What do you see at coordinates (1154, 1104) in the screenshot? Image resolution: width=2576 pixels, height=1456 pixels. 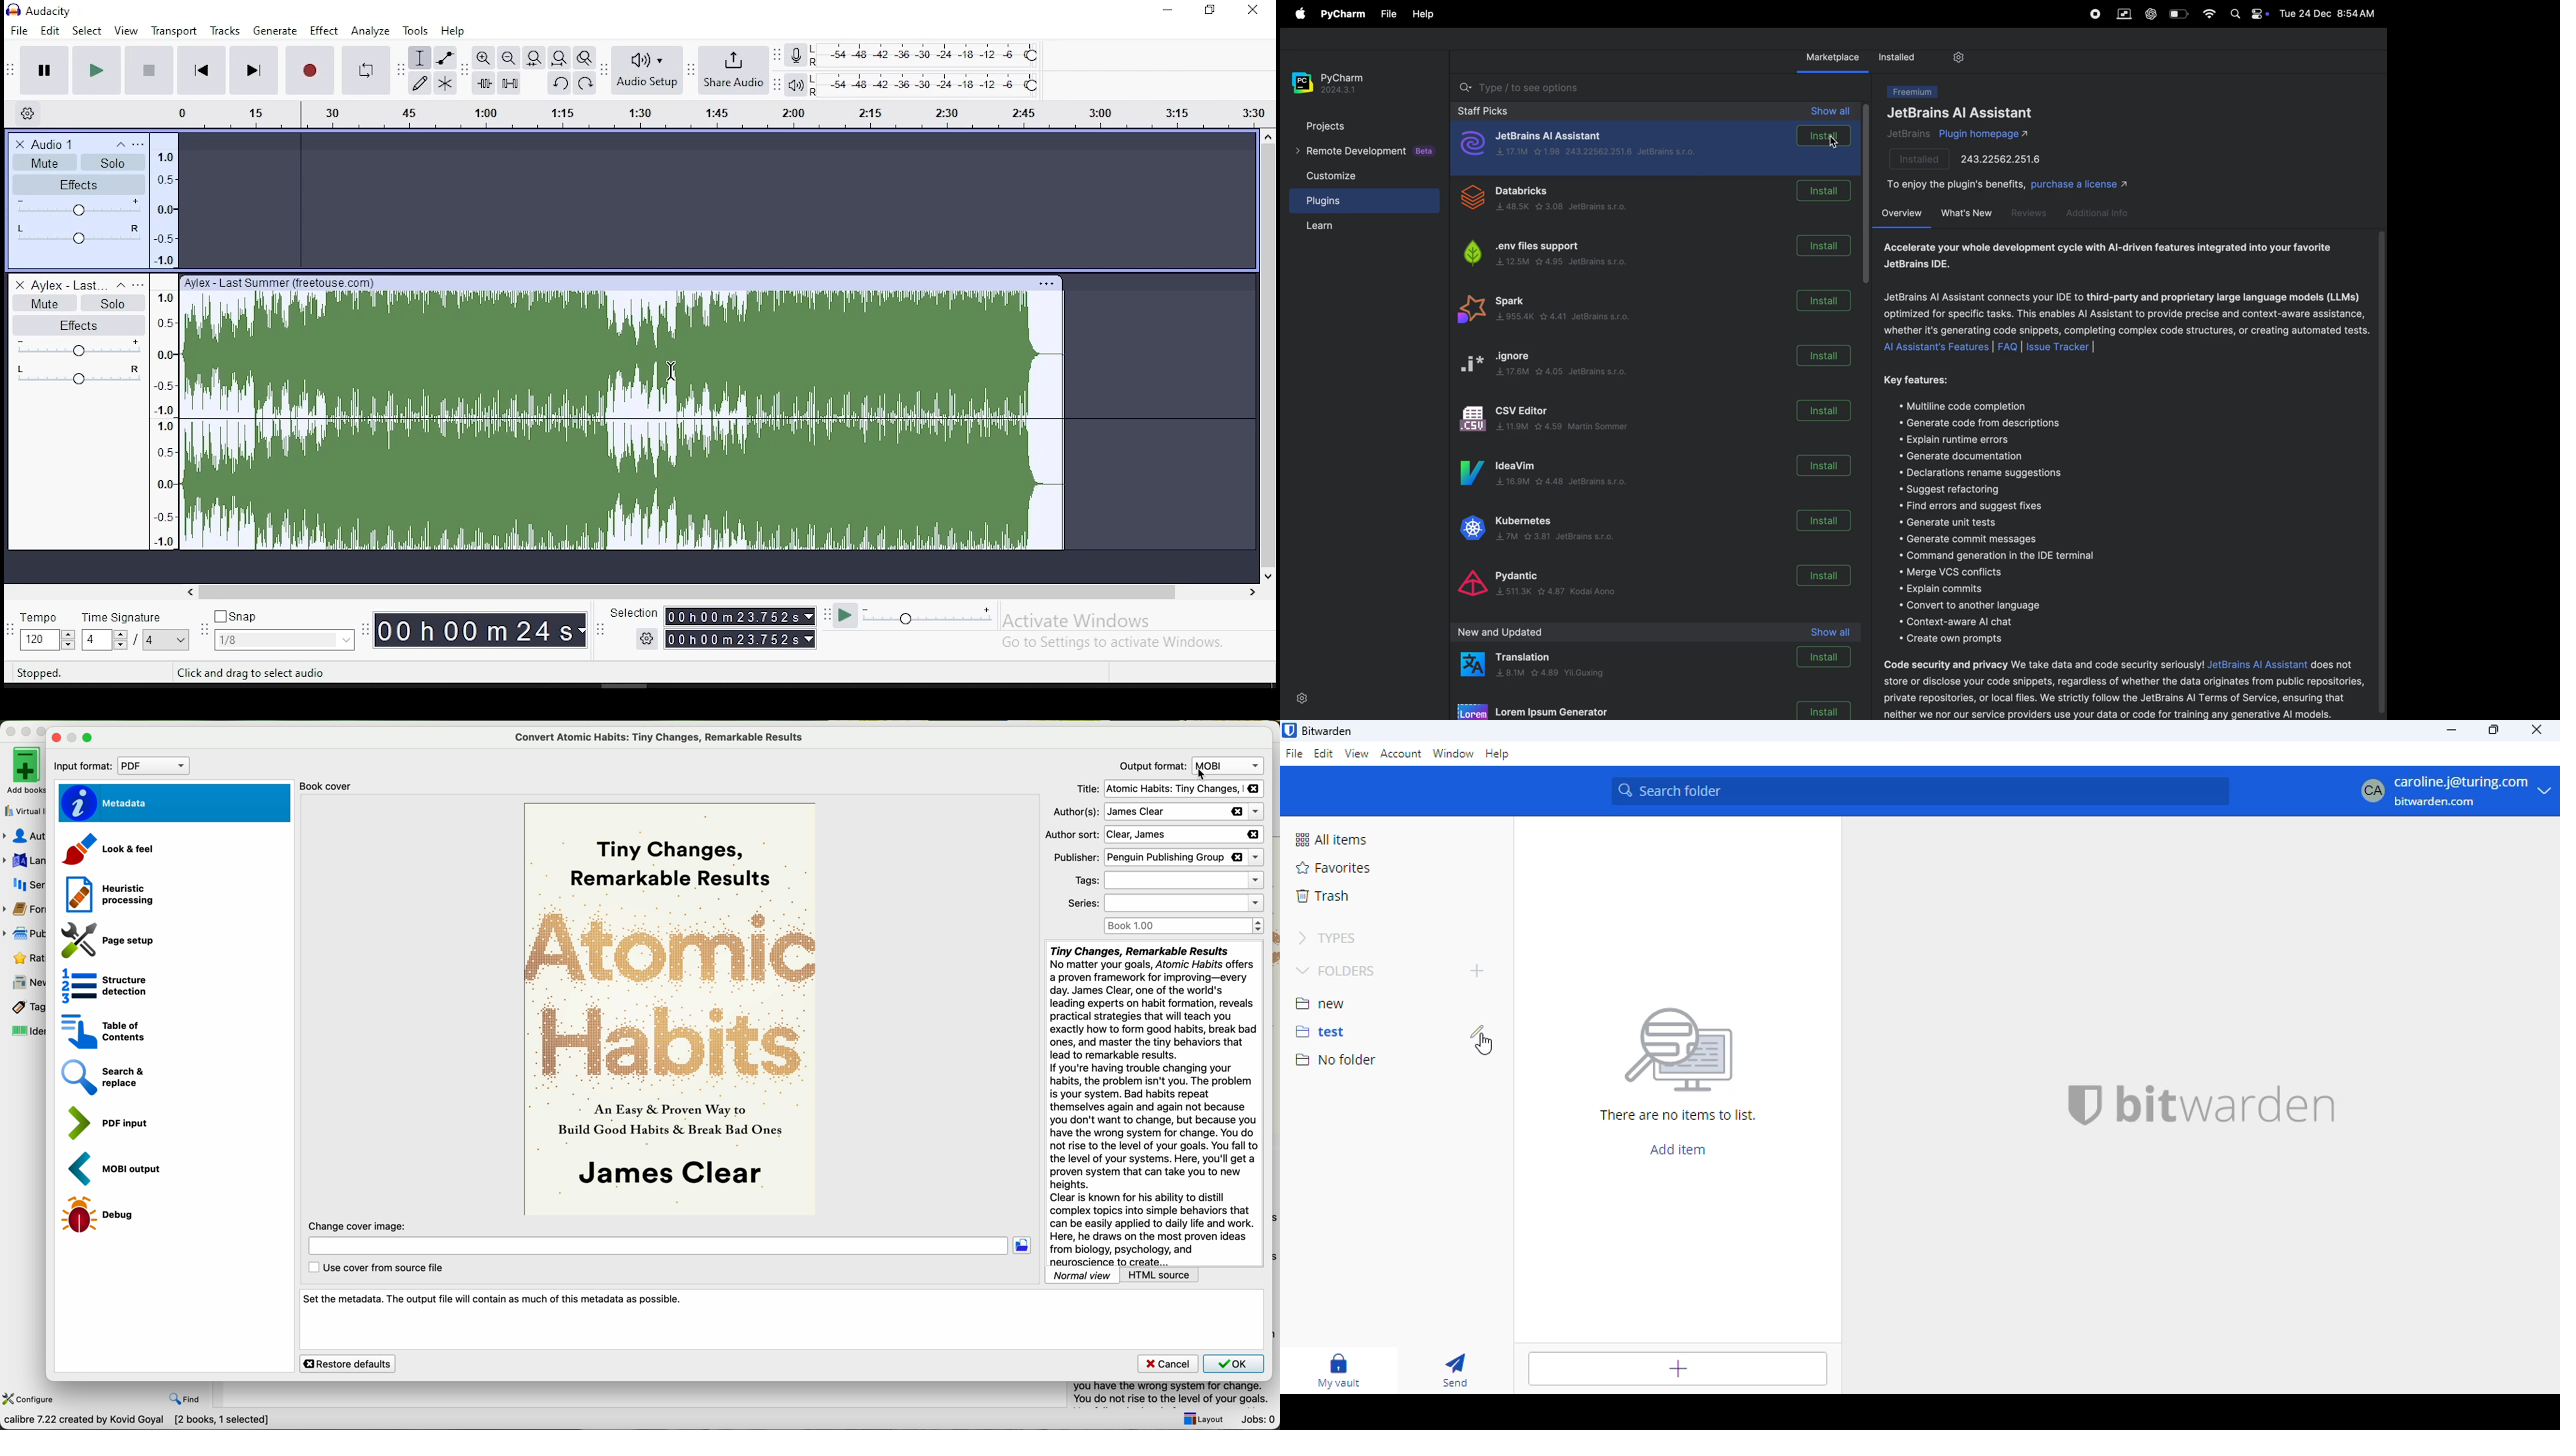 I see `synopsis` at bounding box center [1154, 1104].